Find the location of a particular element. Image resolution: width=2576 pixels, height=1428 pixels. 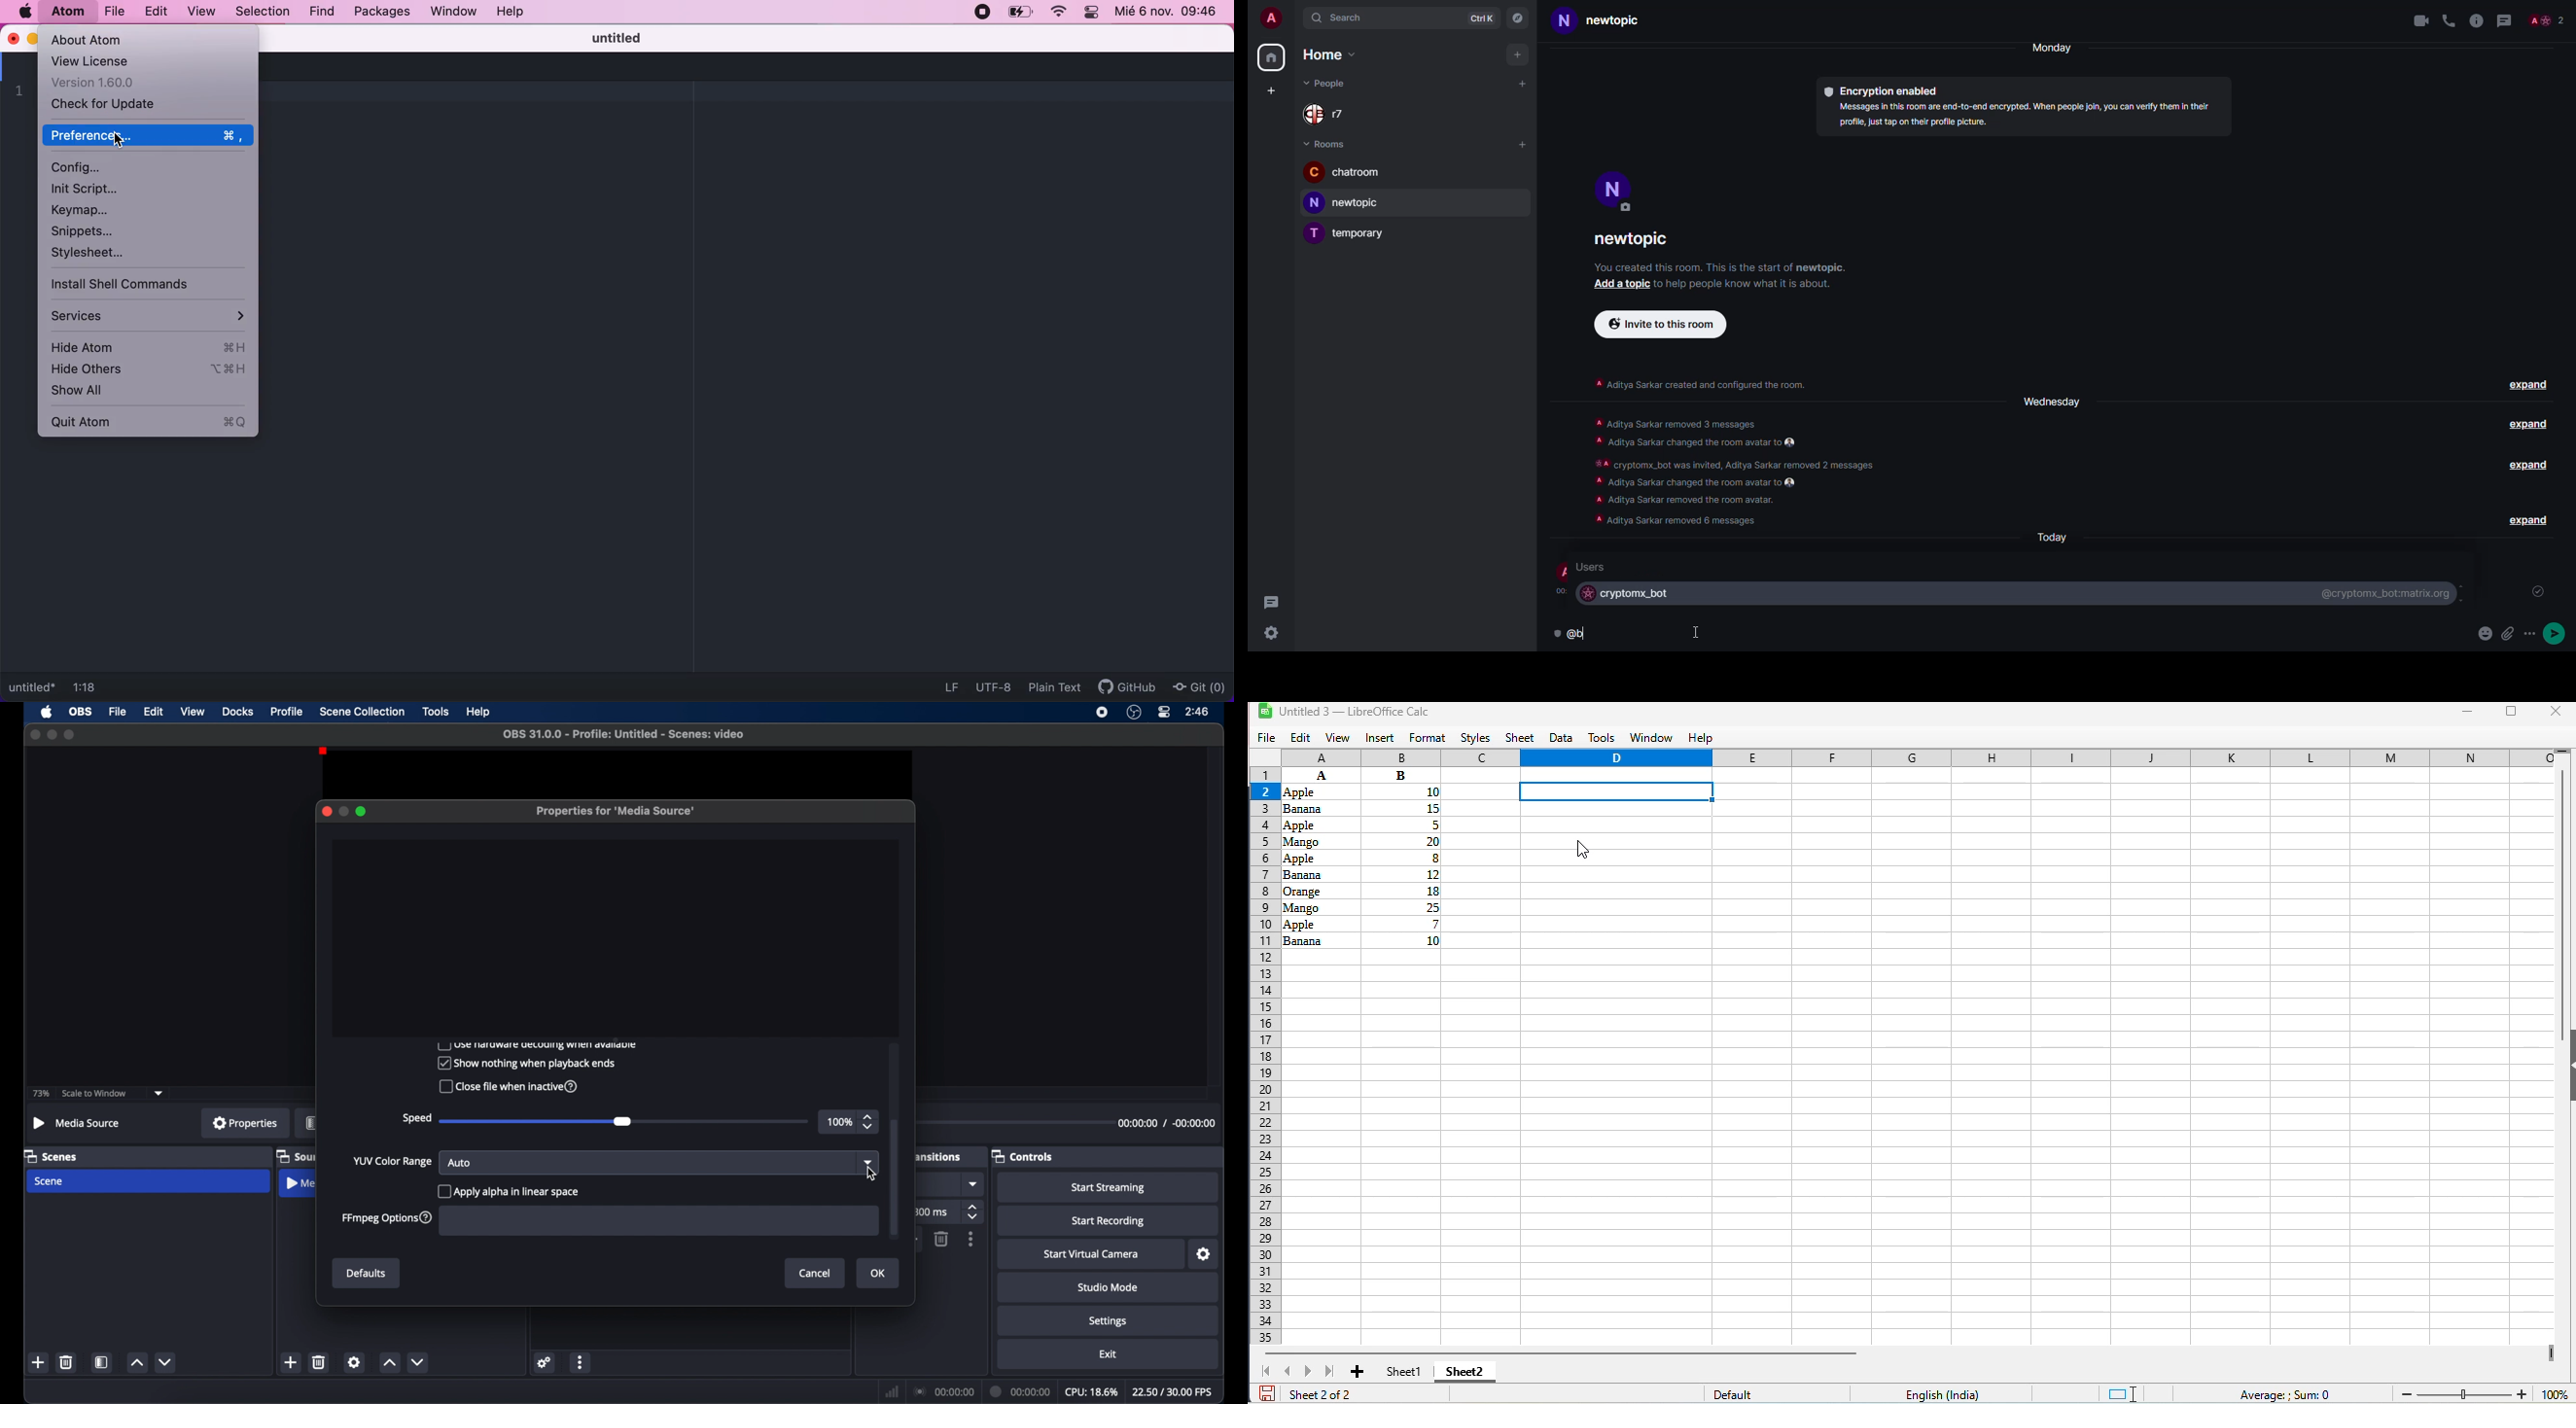

expand is located at coordinates (2531, 425).